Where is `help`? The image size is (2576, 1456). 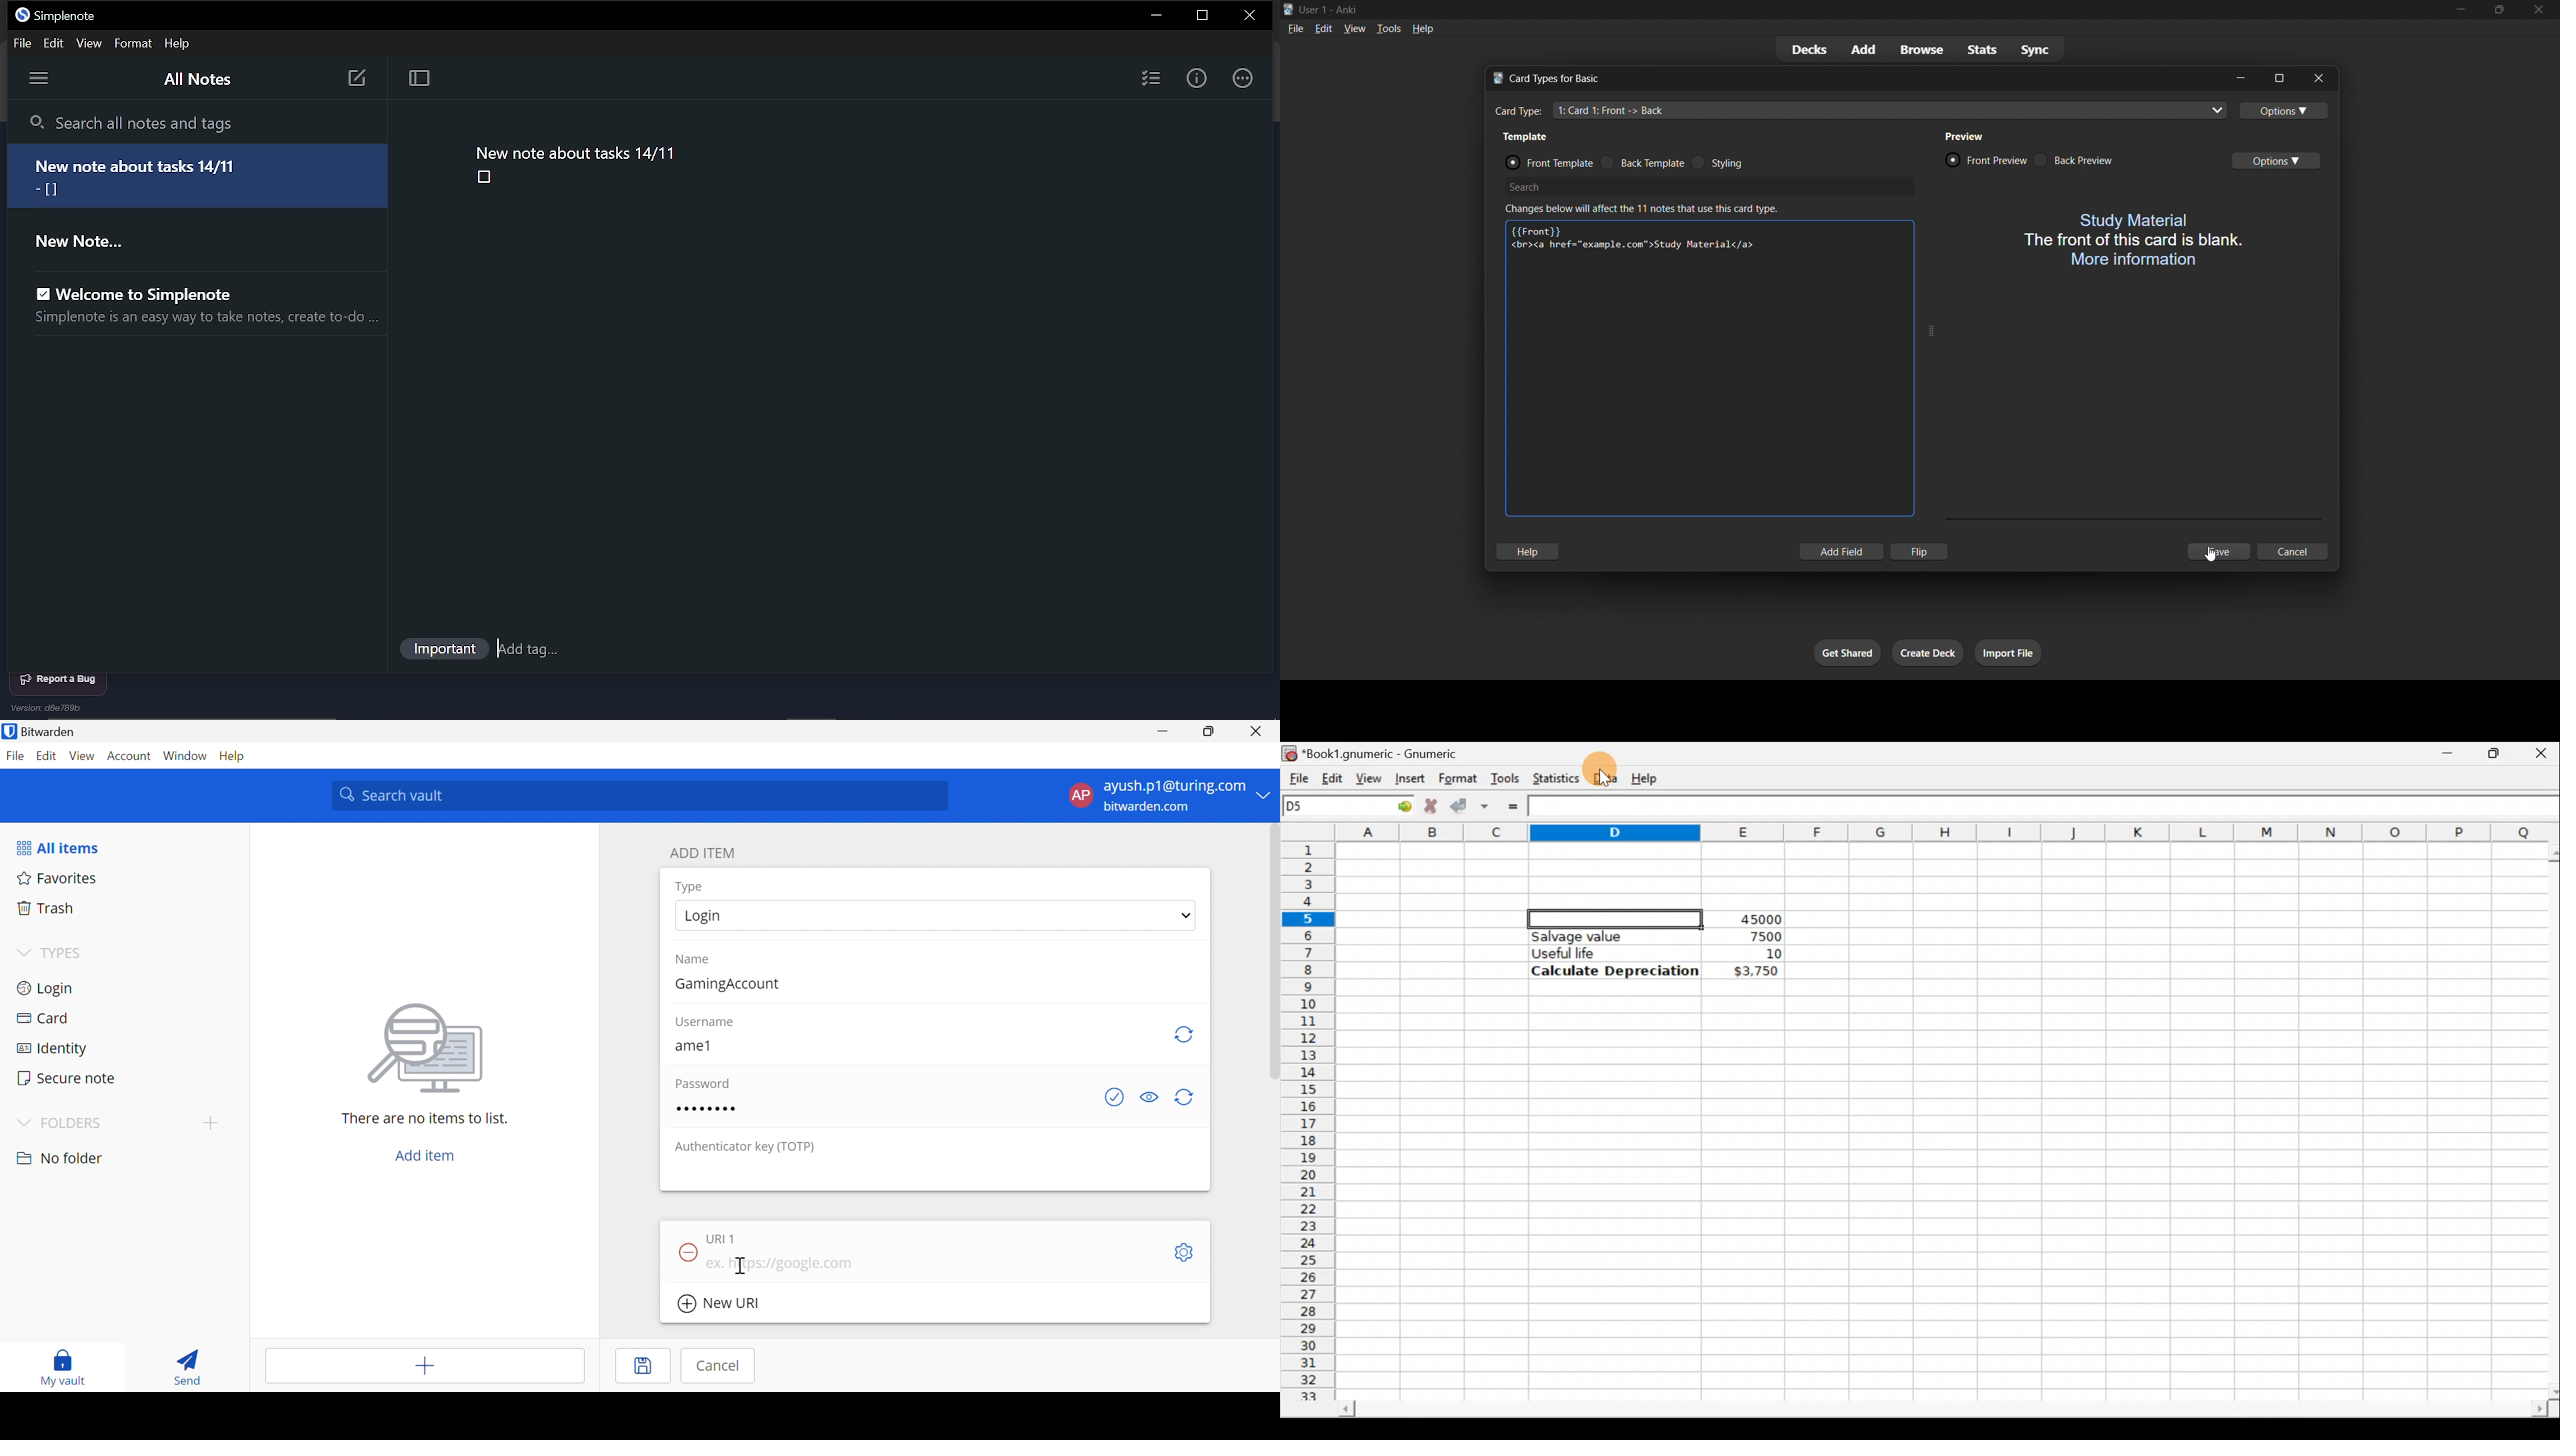 help is located at coordinates (1425, 29).